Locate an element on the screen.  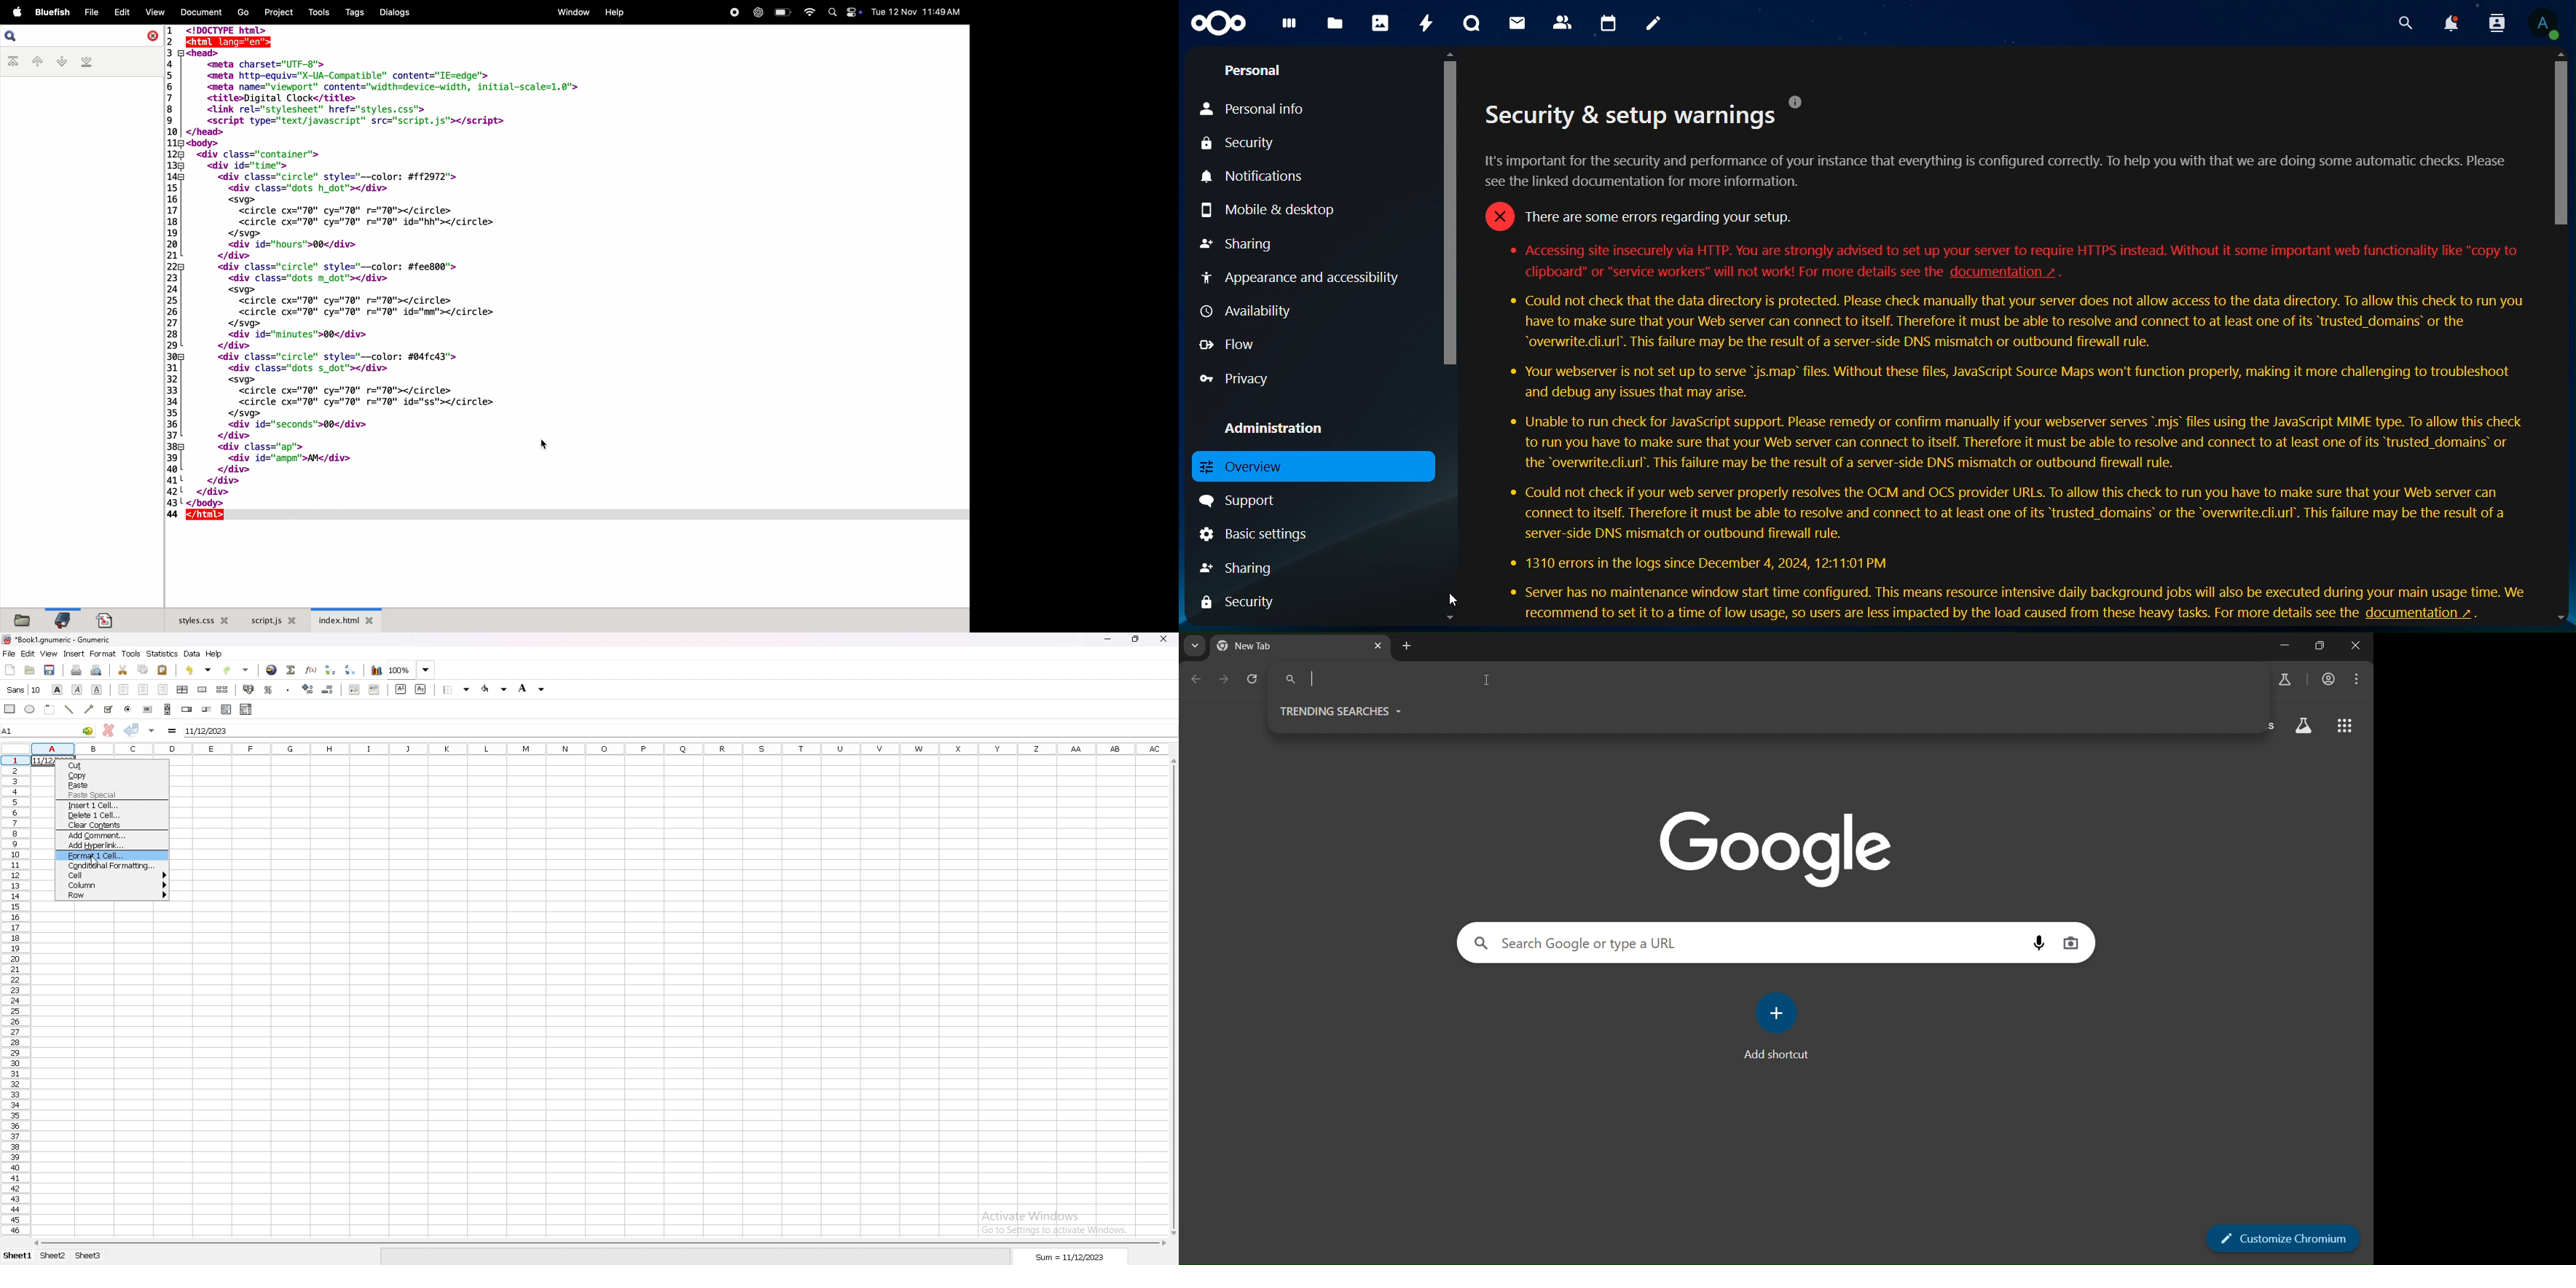
personal is located at coordinates (1257, 70).